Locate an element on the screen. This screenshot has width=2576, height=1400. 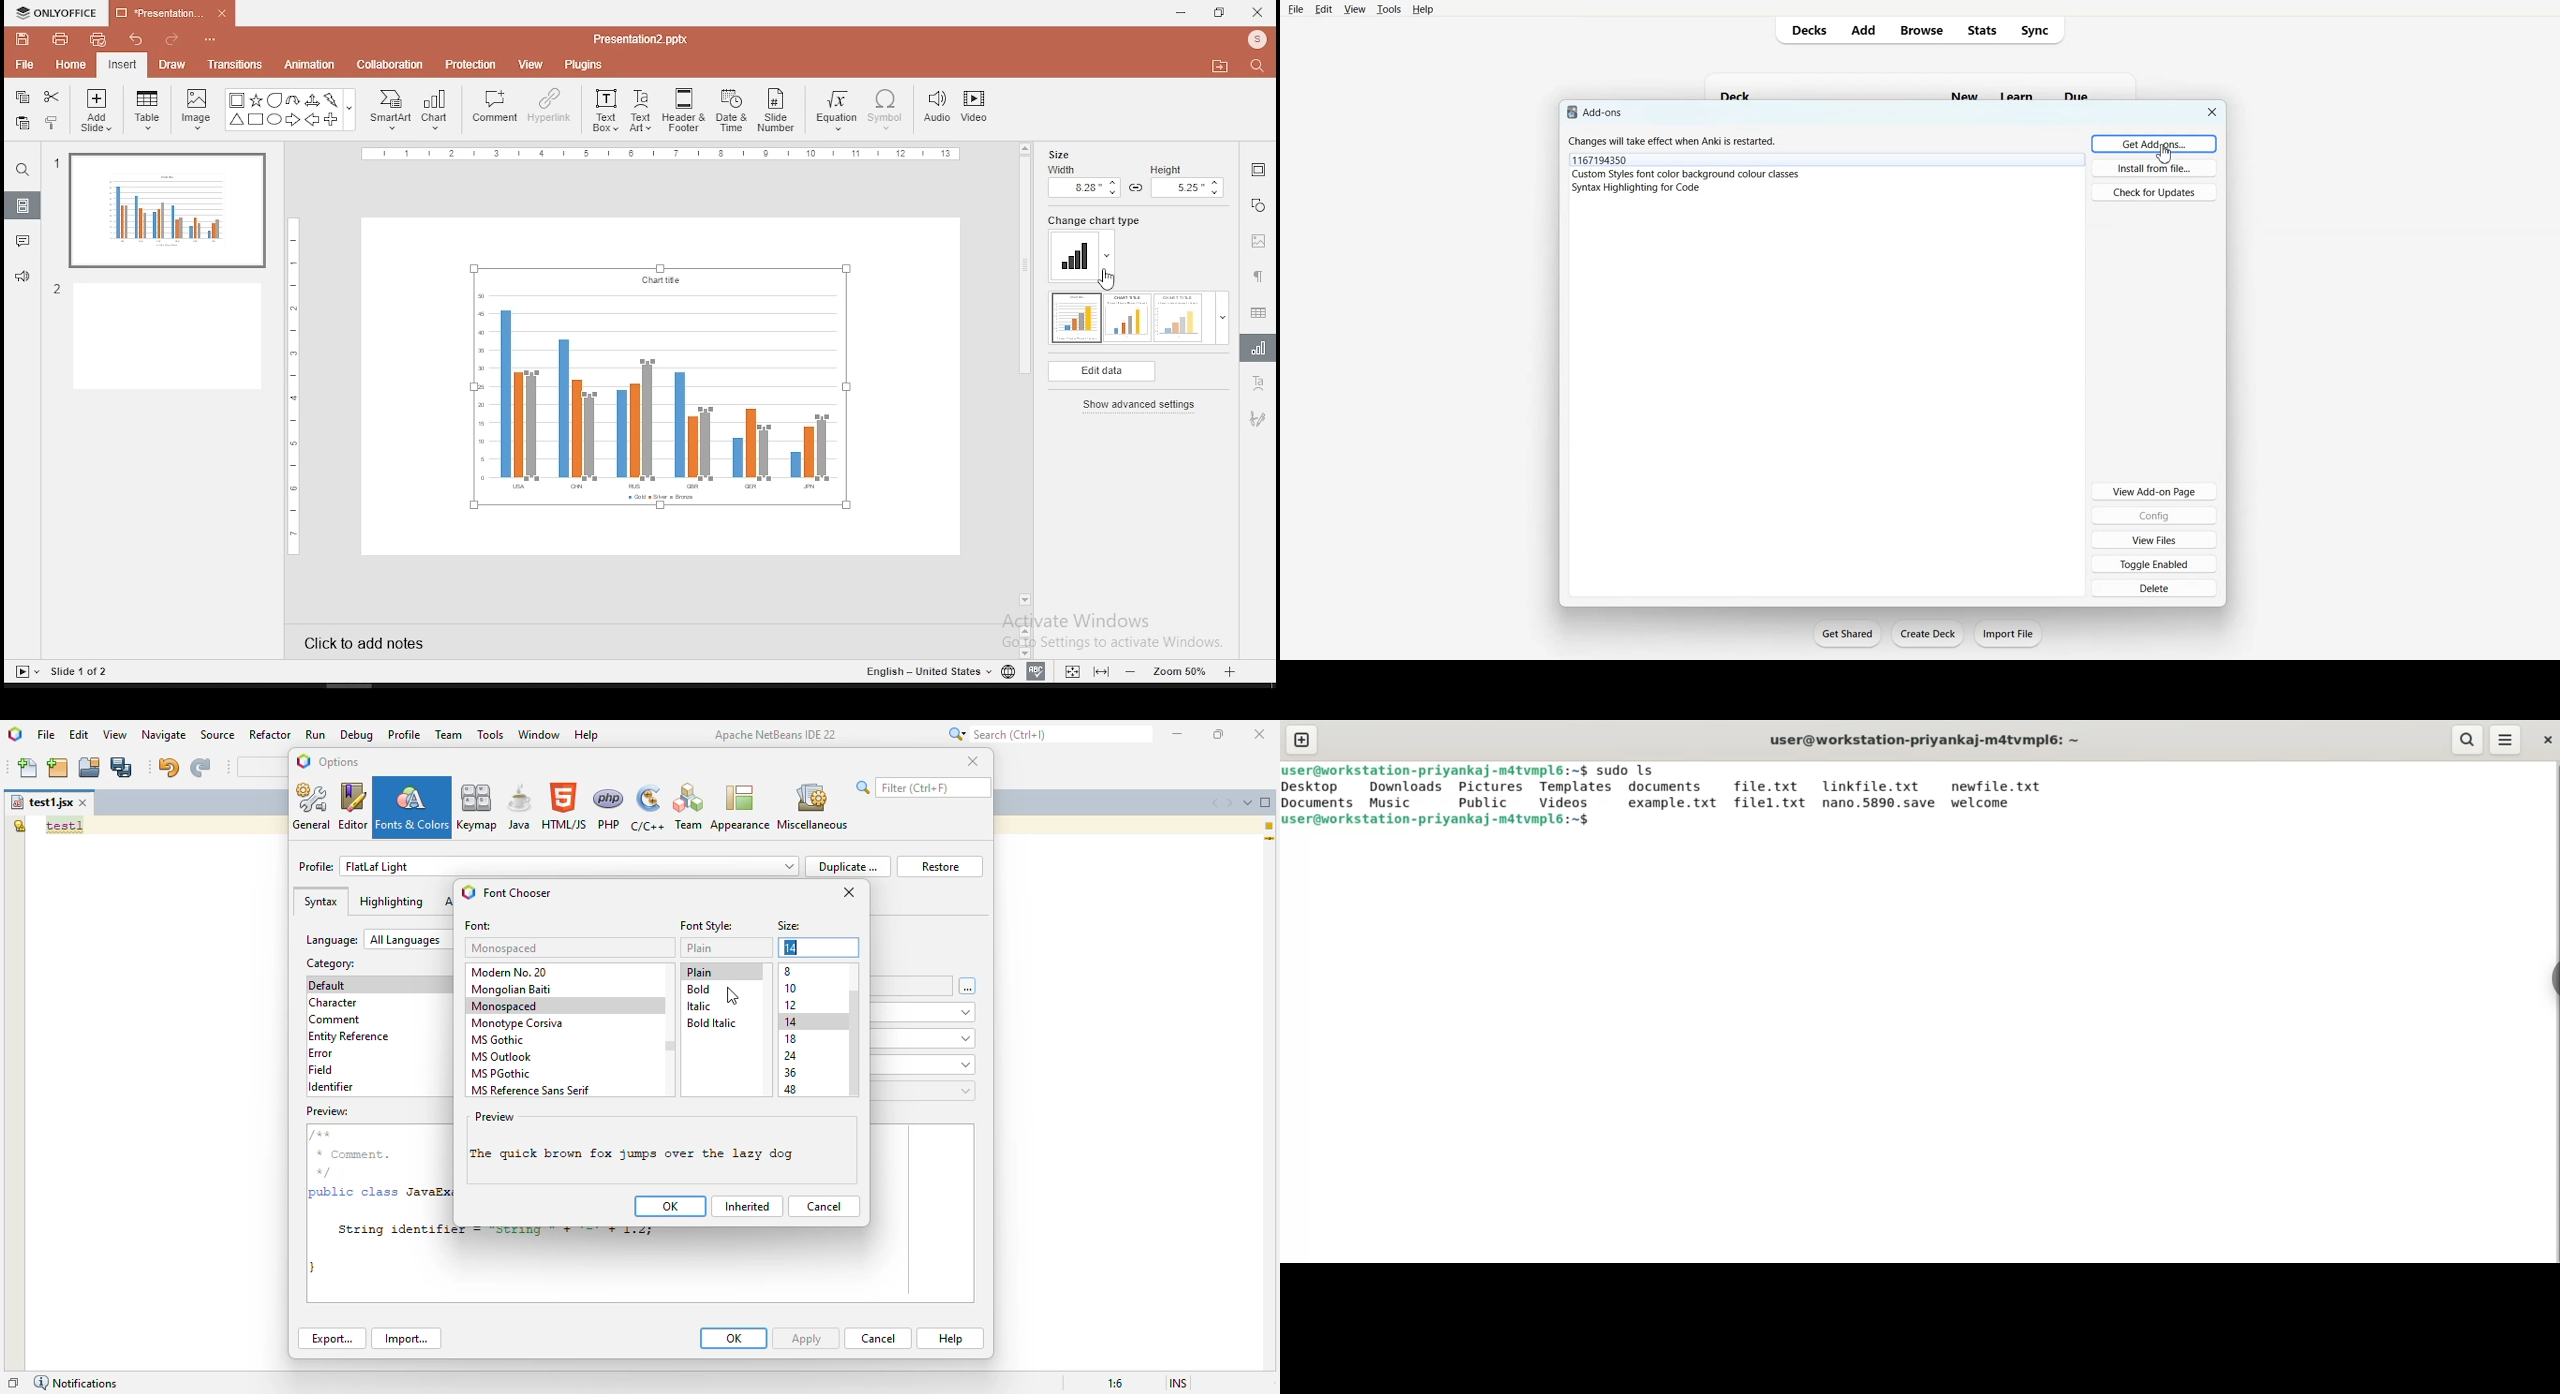
chart is located at coordinates (437, 111).